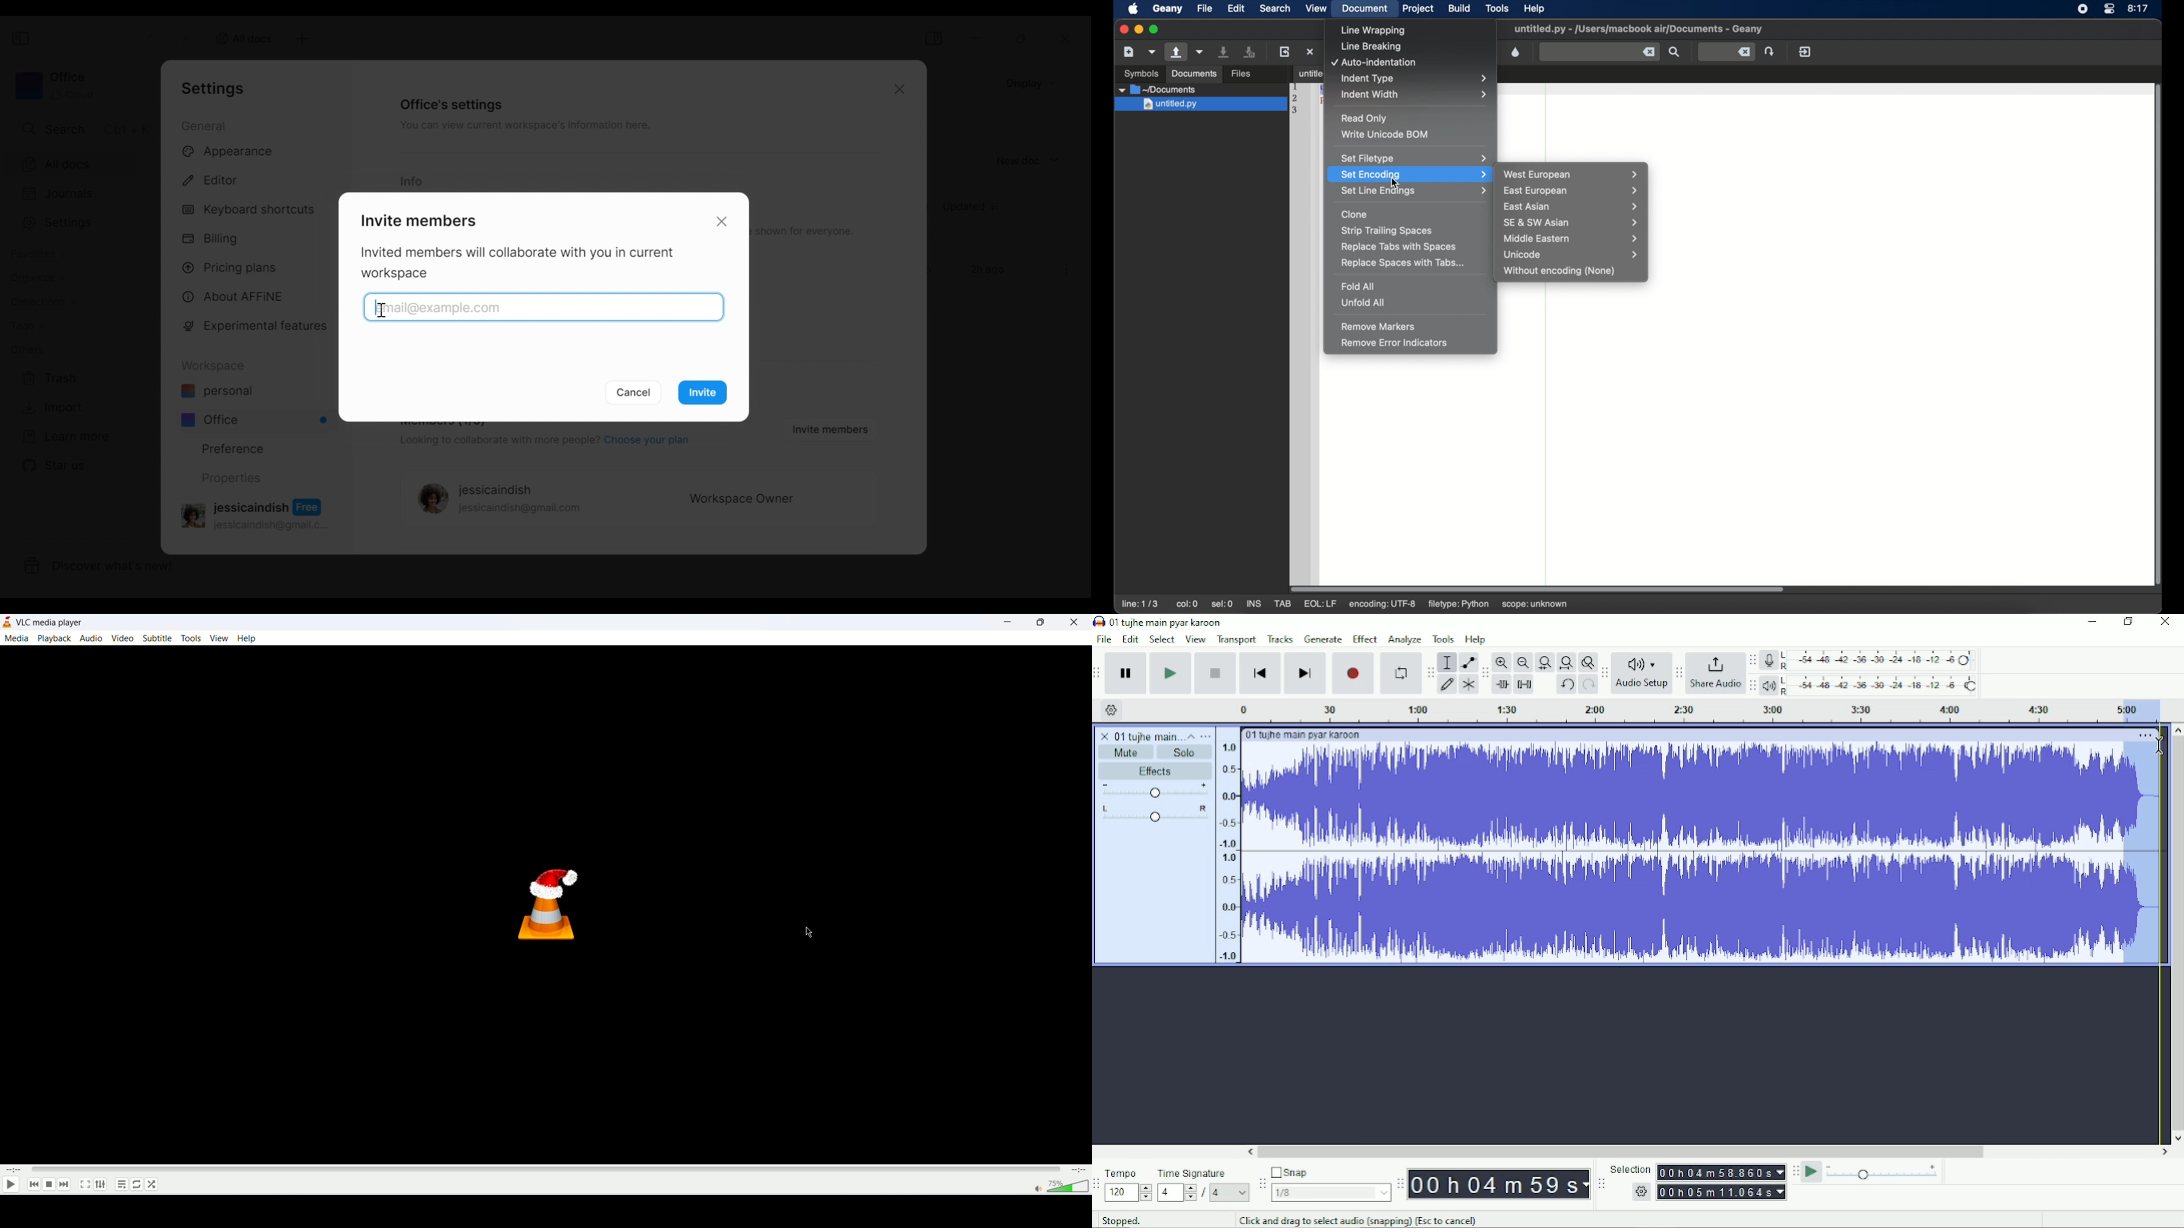 The height and width of the screenshot is (1232, 2184). What do you see at coordinates (1386, 134) in the screenshot?
I see `write unicode bom` at bounding box center [1386, 134].